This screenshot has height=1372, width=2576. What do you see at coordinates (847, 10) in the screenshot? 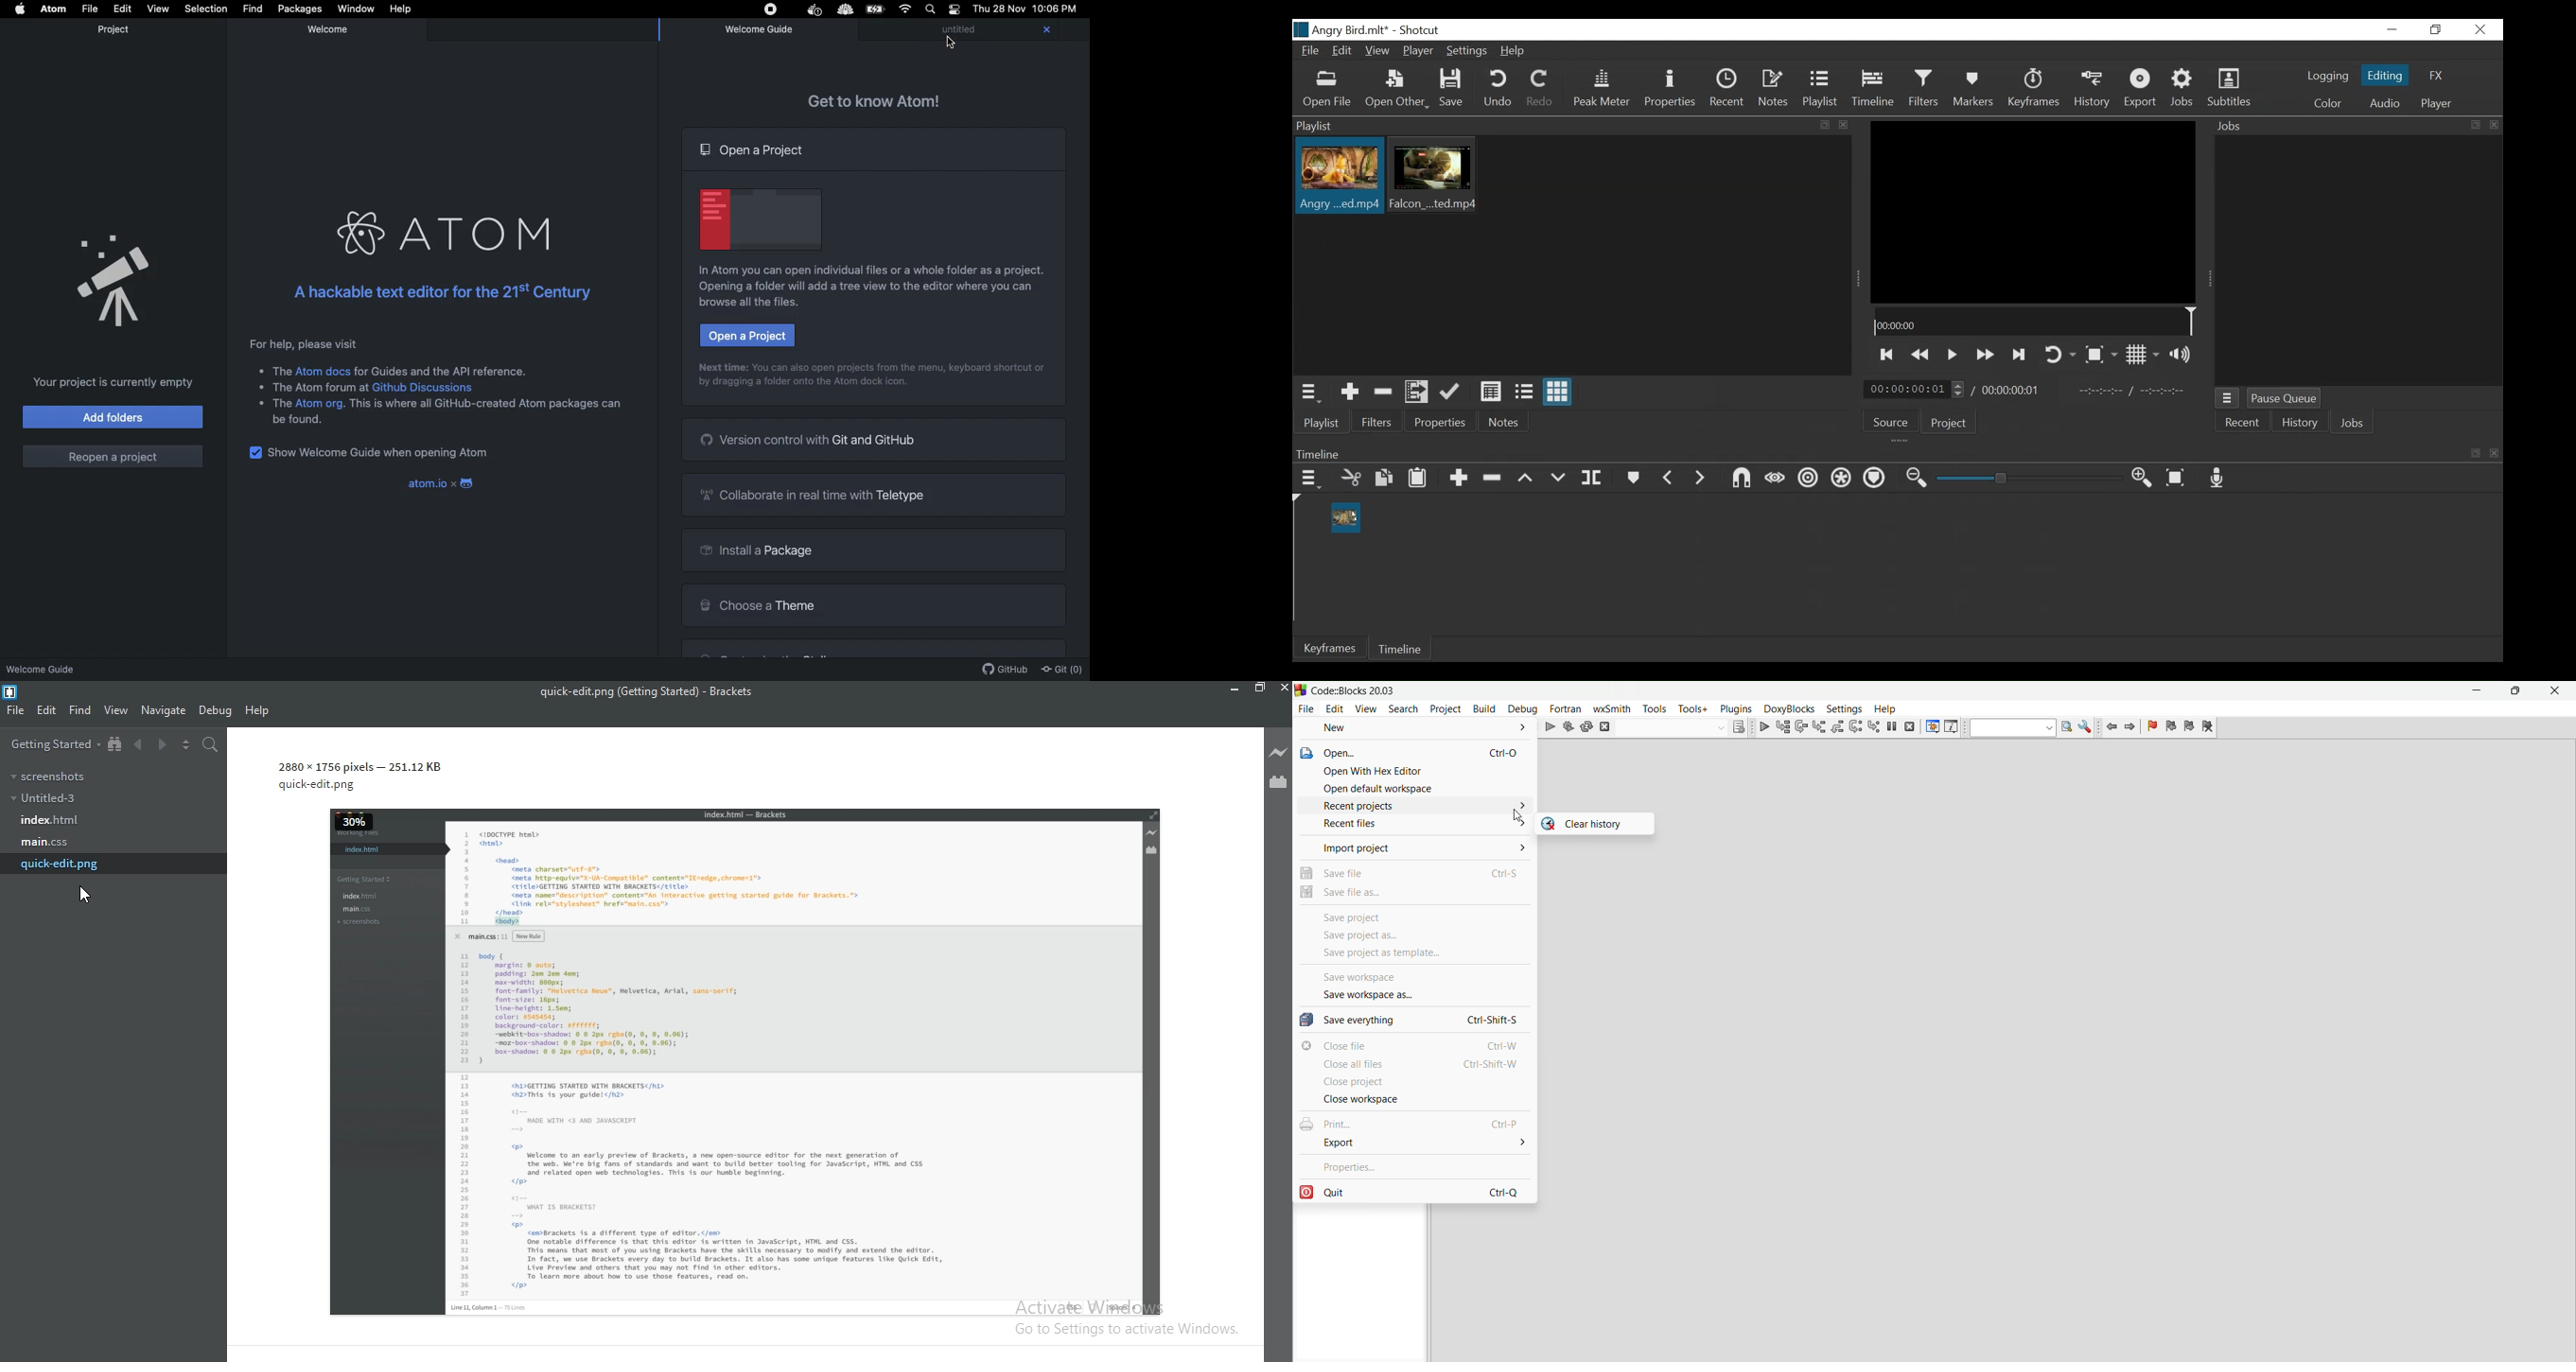
I see `extension` at bounding box center [847, 10].